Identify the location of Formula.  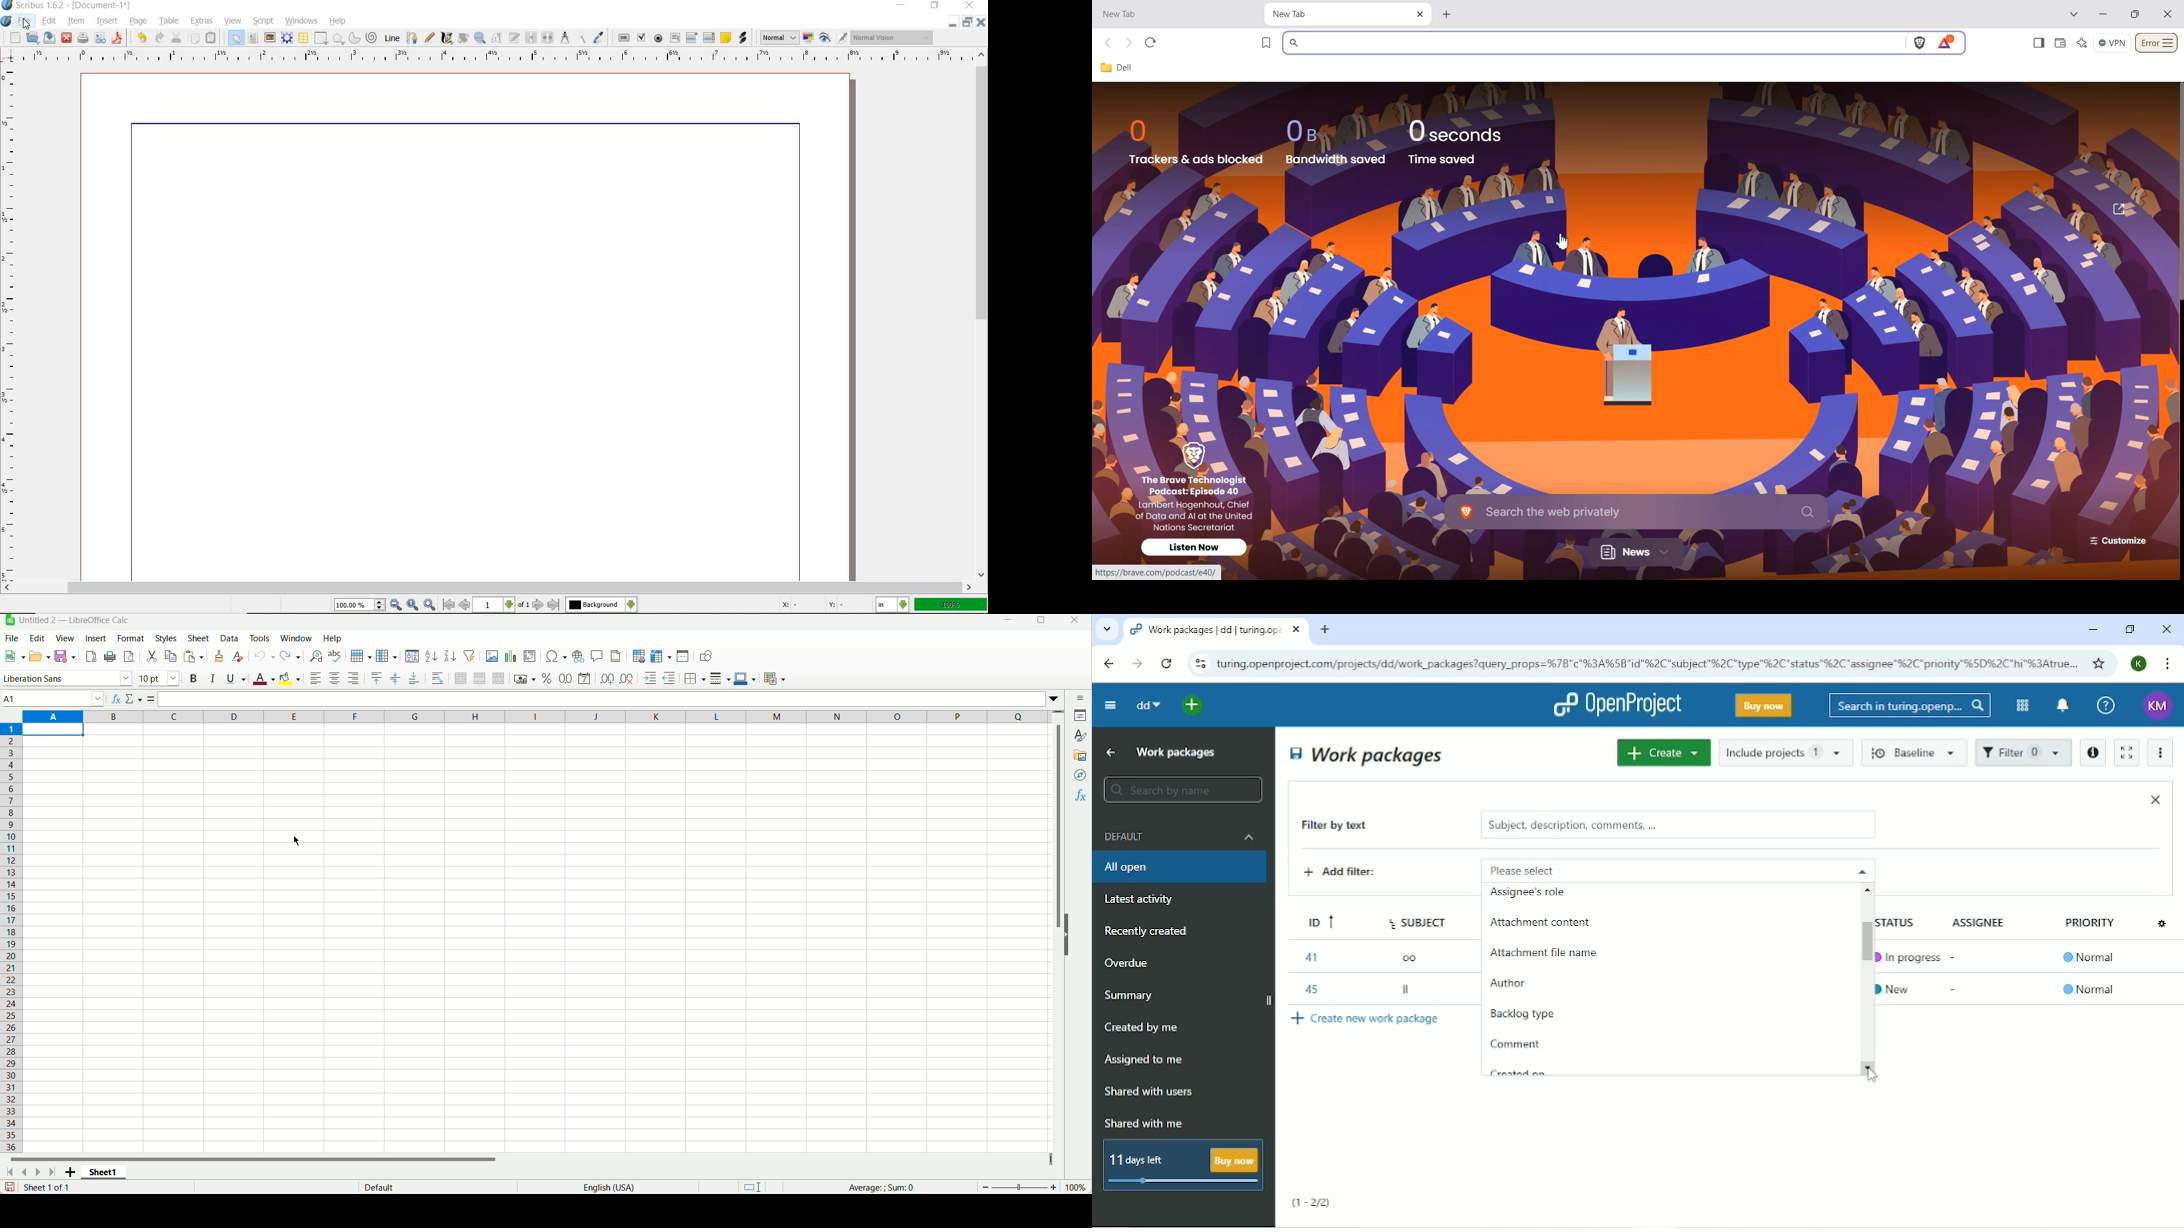
(153, 699).